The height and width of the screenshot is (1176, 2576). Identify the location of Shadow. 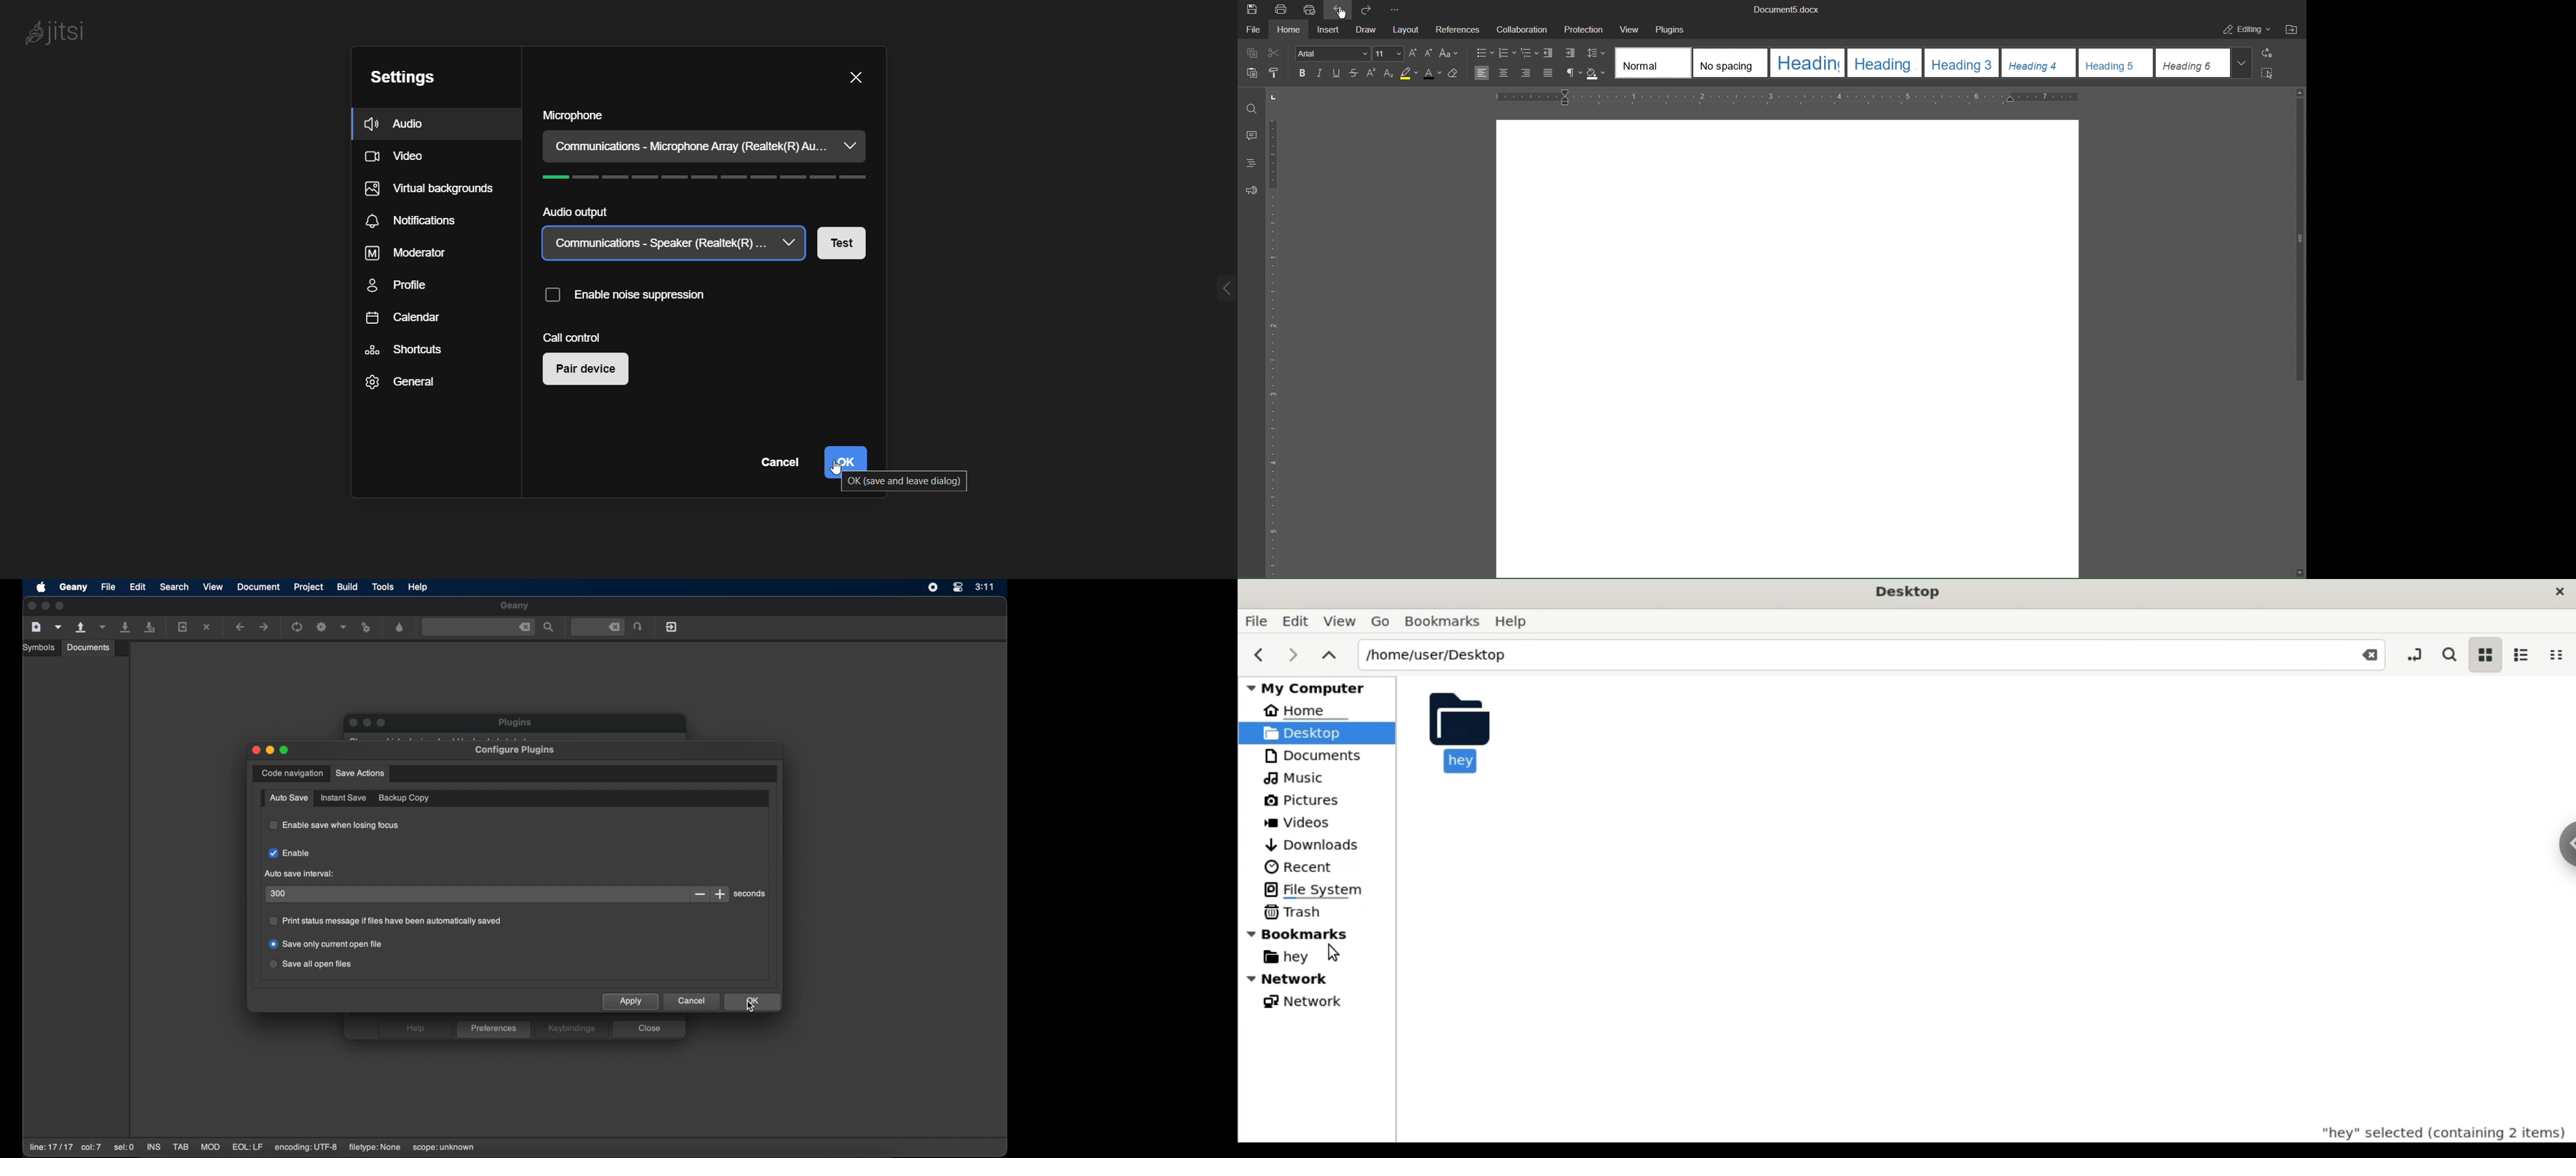
(1596, 74).